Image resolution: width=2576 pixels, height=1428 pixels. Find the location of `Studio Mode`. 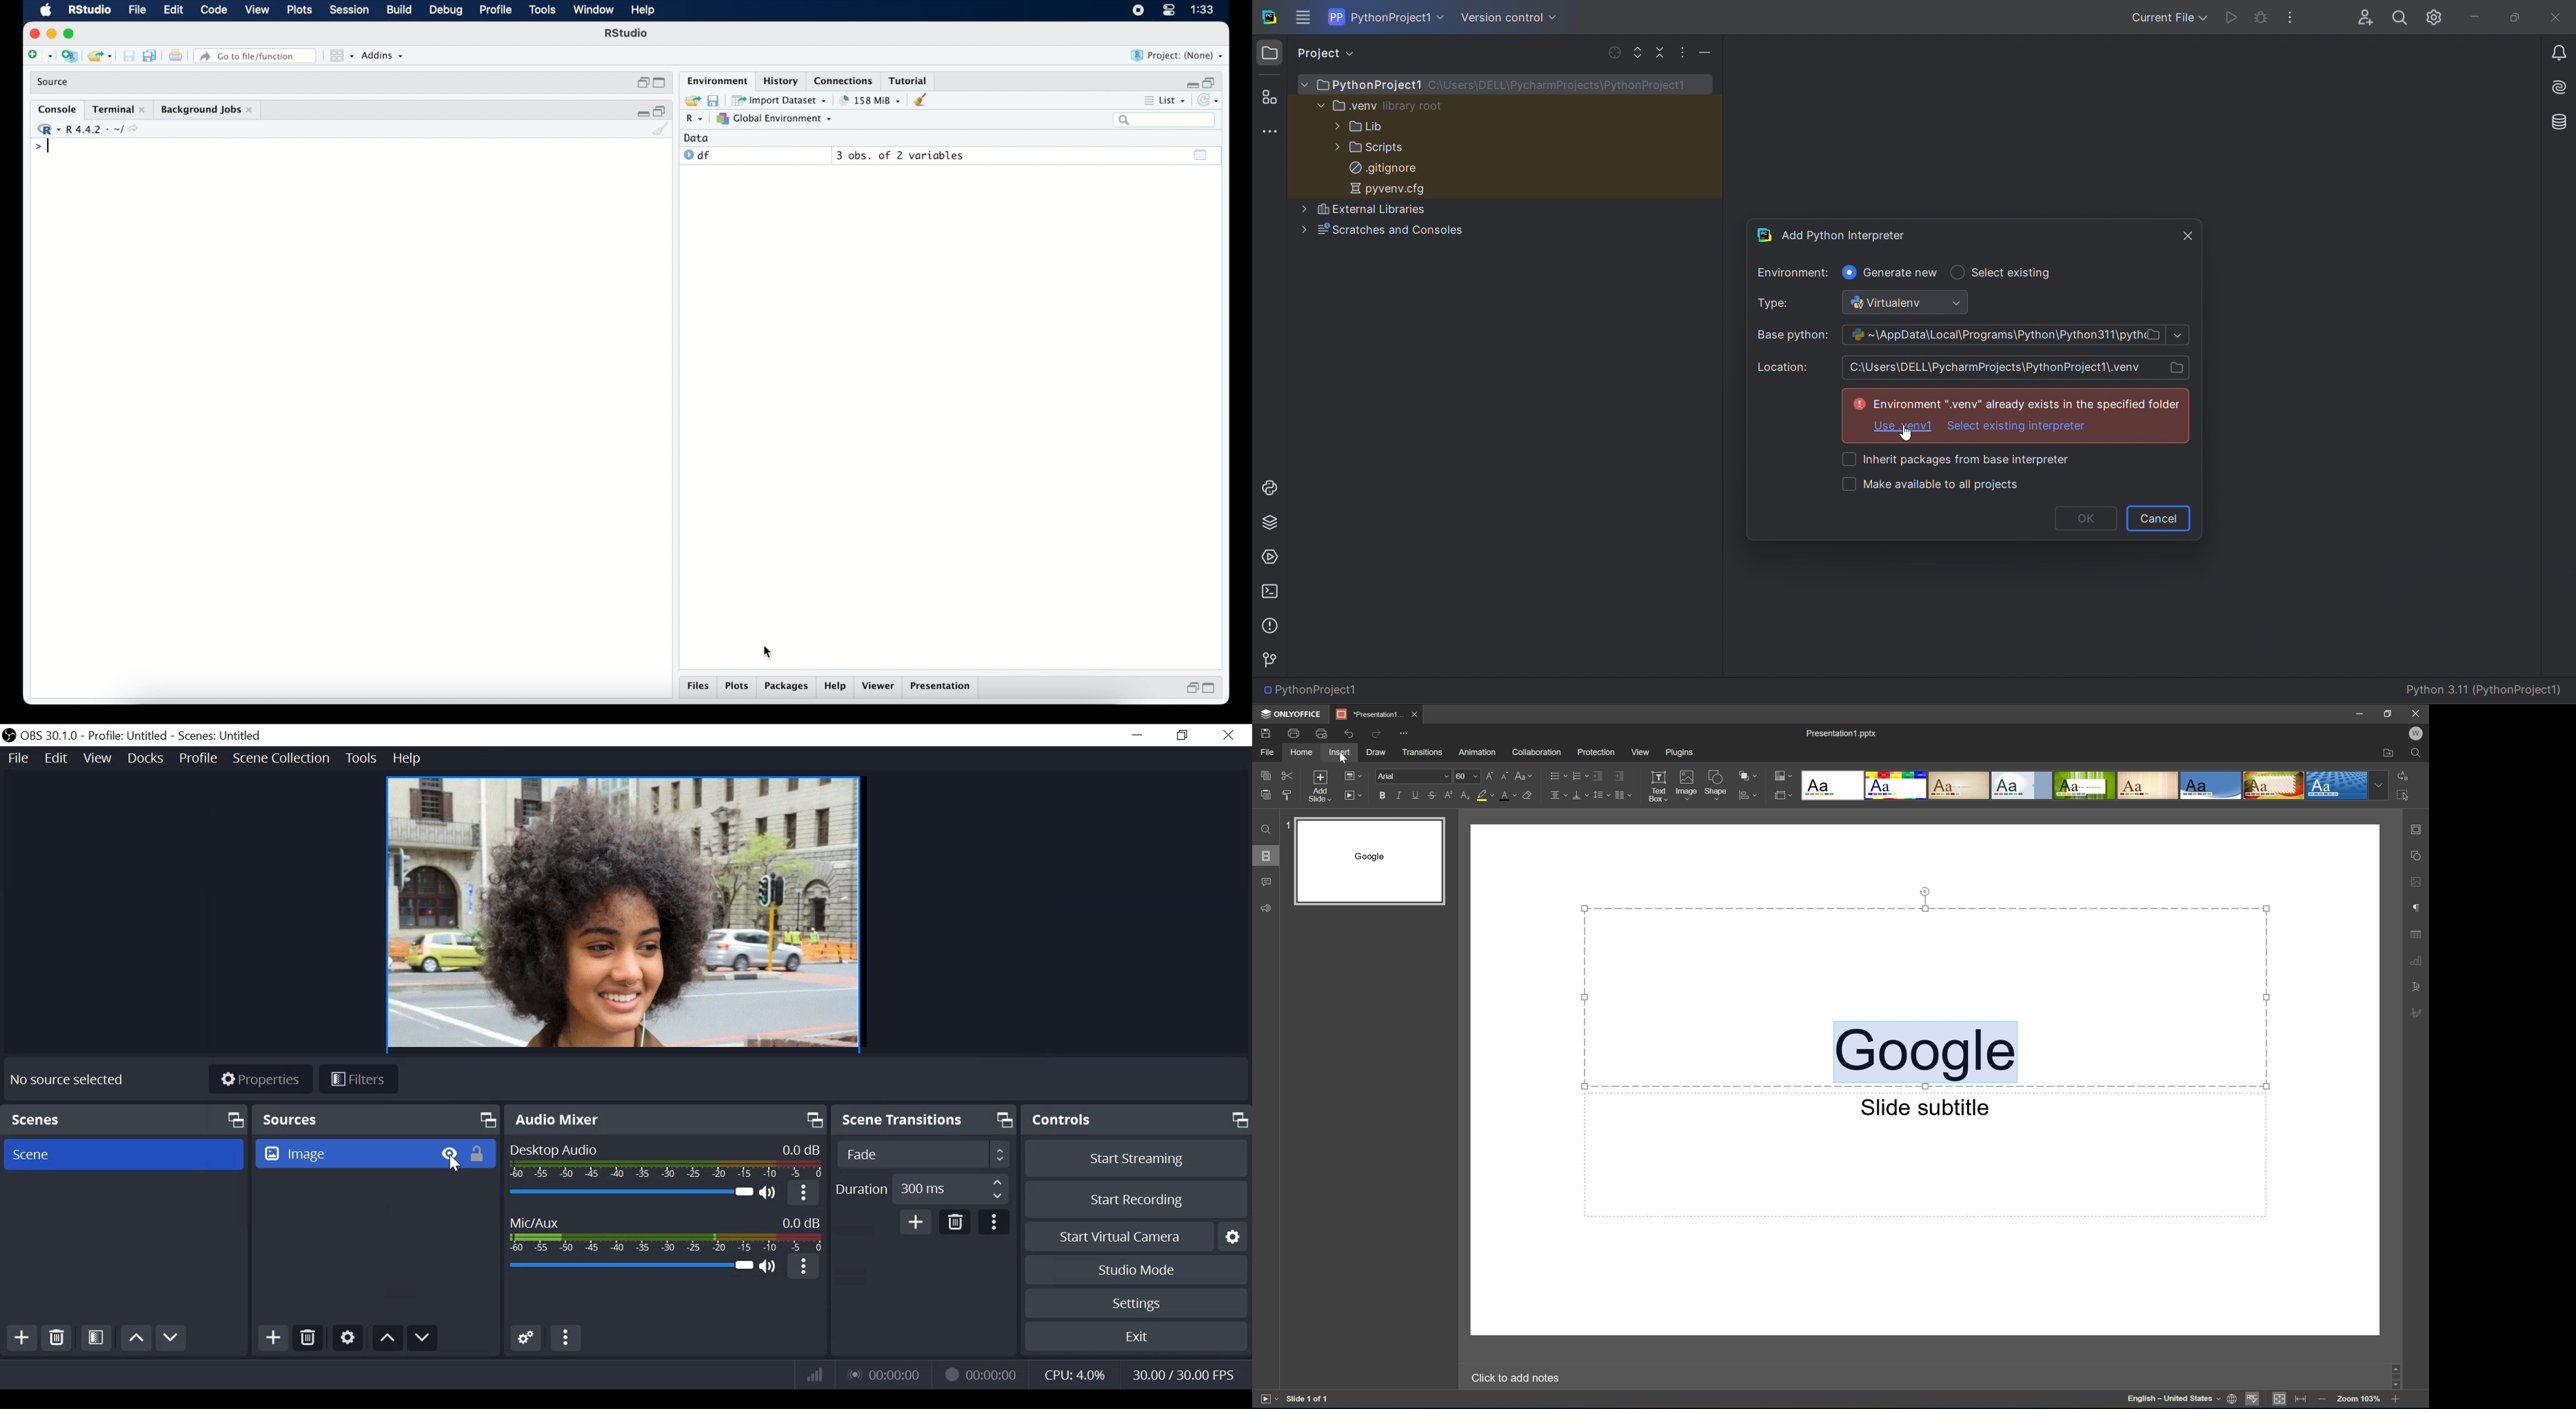

Studio Mode is located at coordinates (1136, 1269).